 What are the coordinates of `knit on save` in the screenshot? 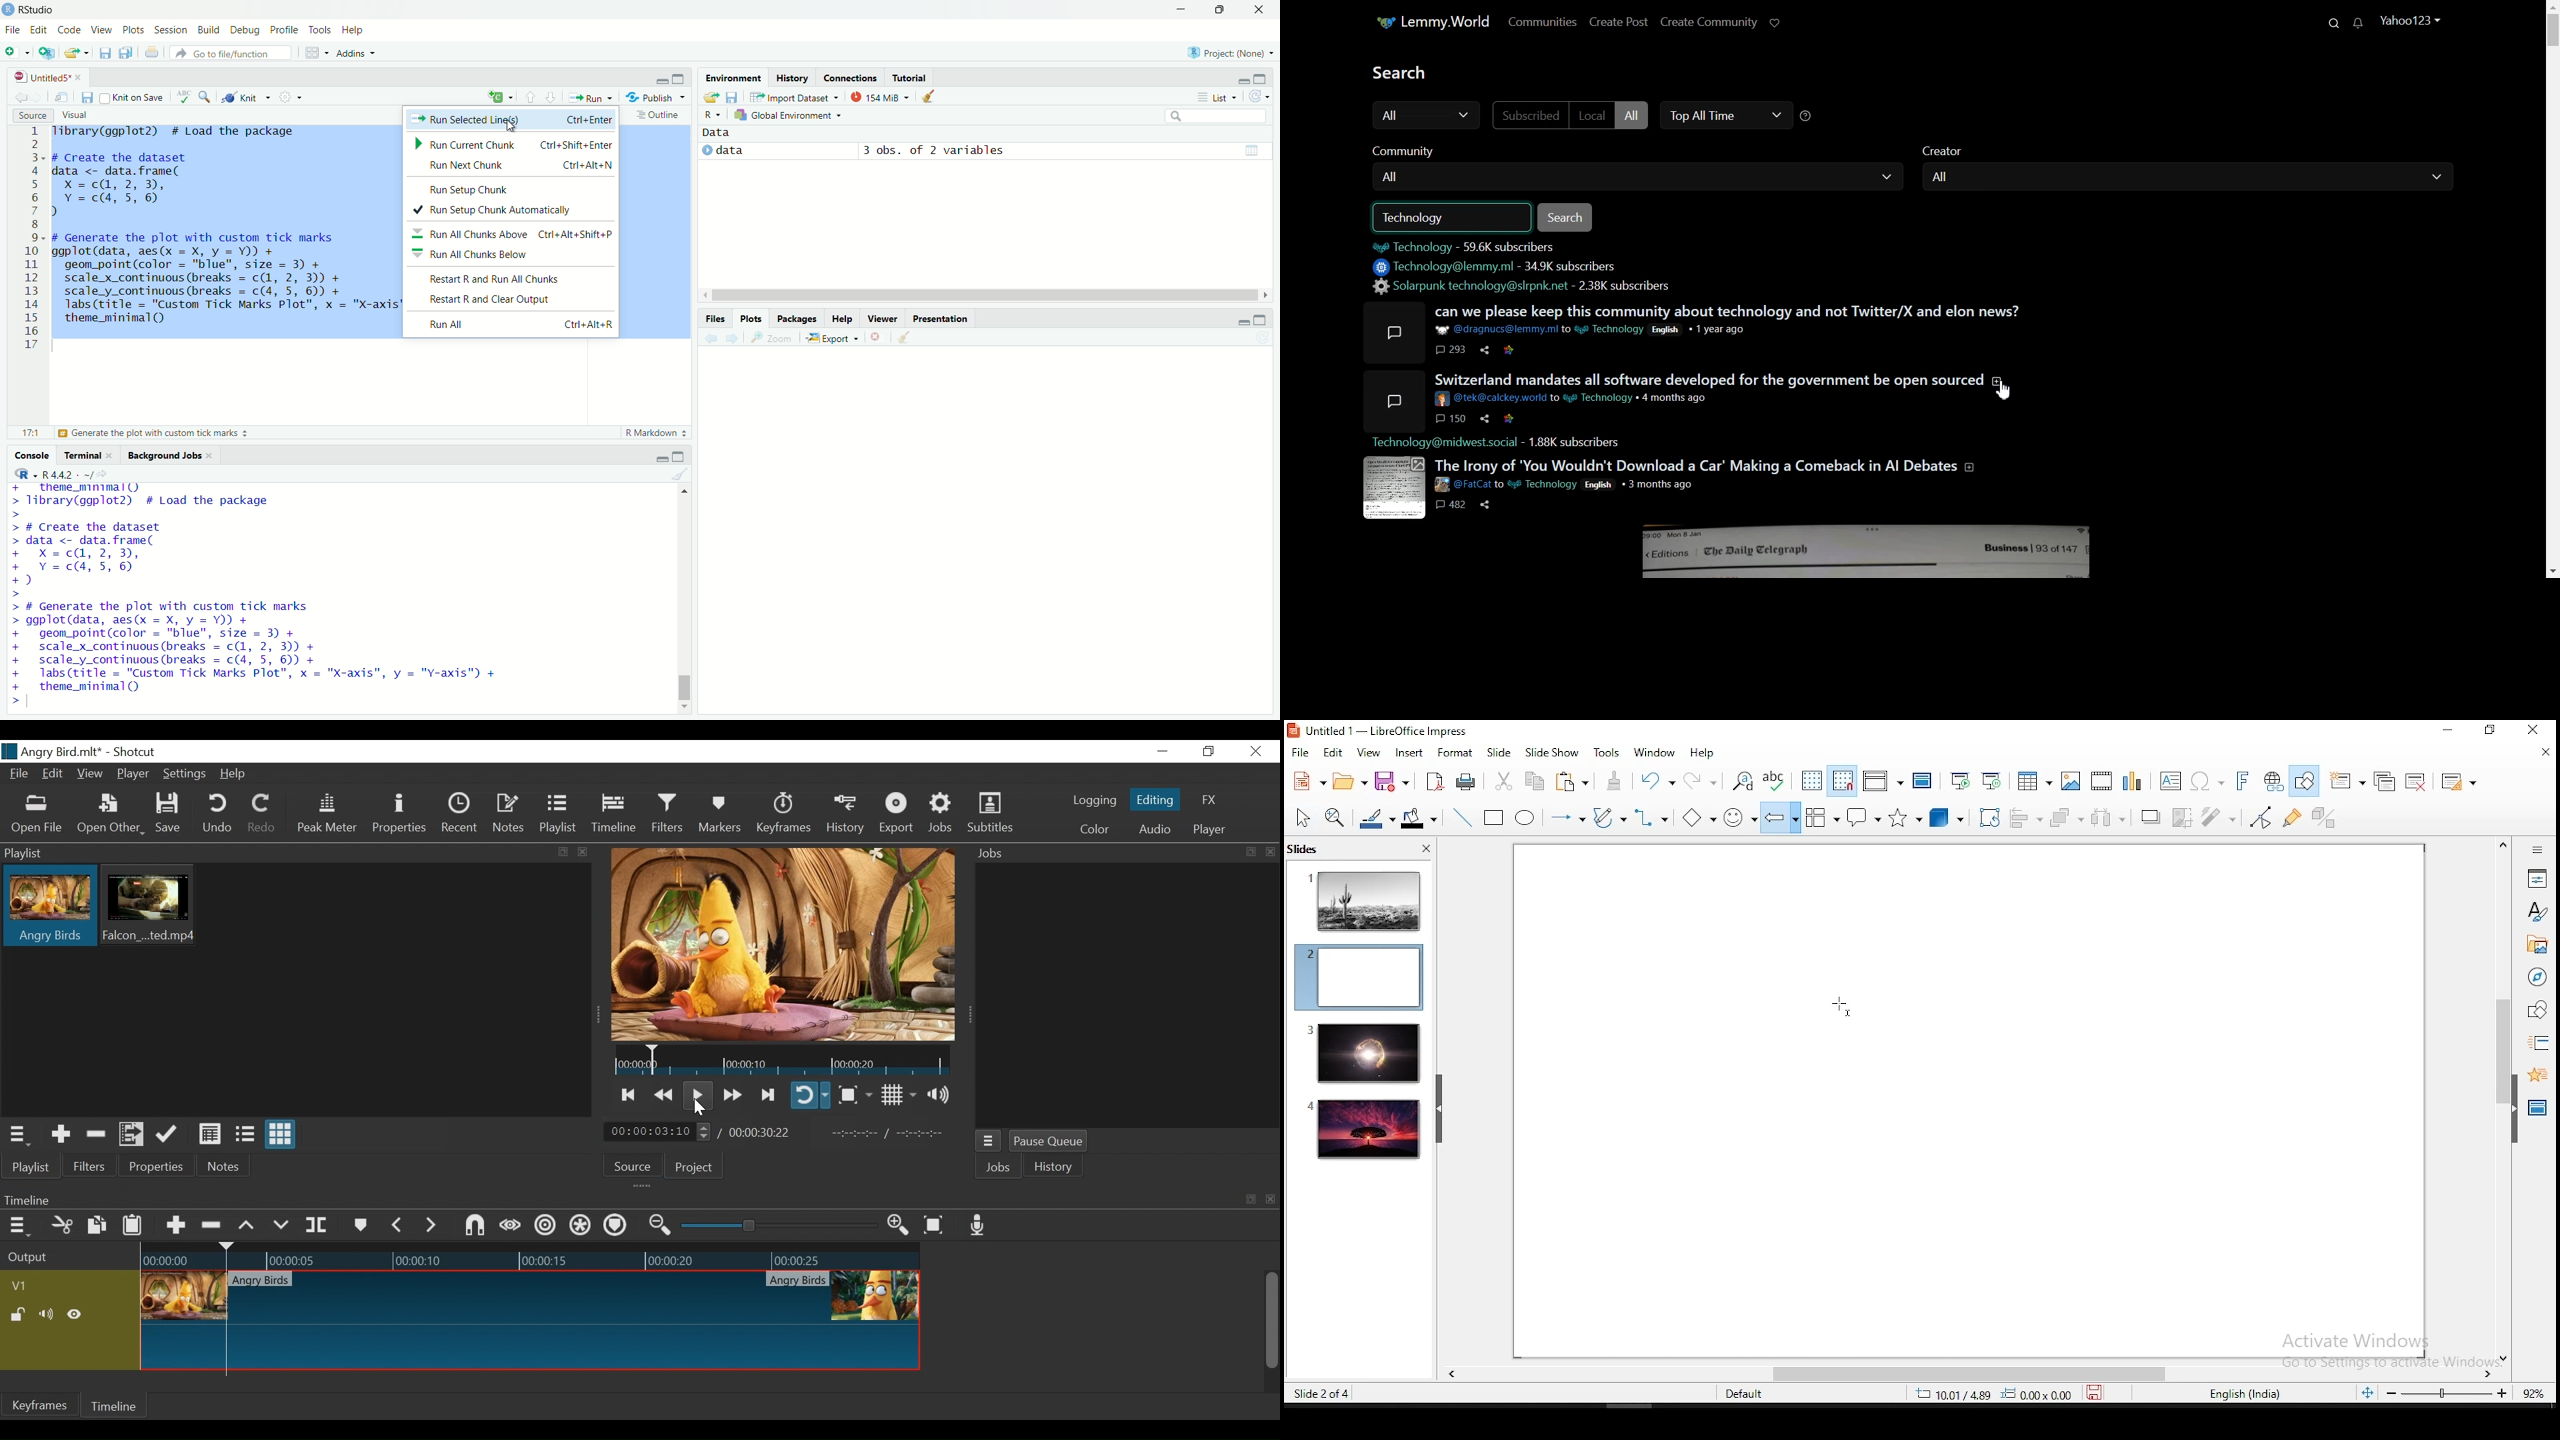 It's located at (136, 97).